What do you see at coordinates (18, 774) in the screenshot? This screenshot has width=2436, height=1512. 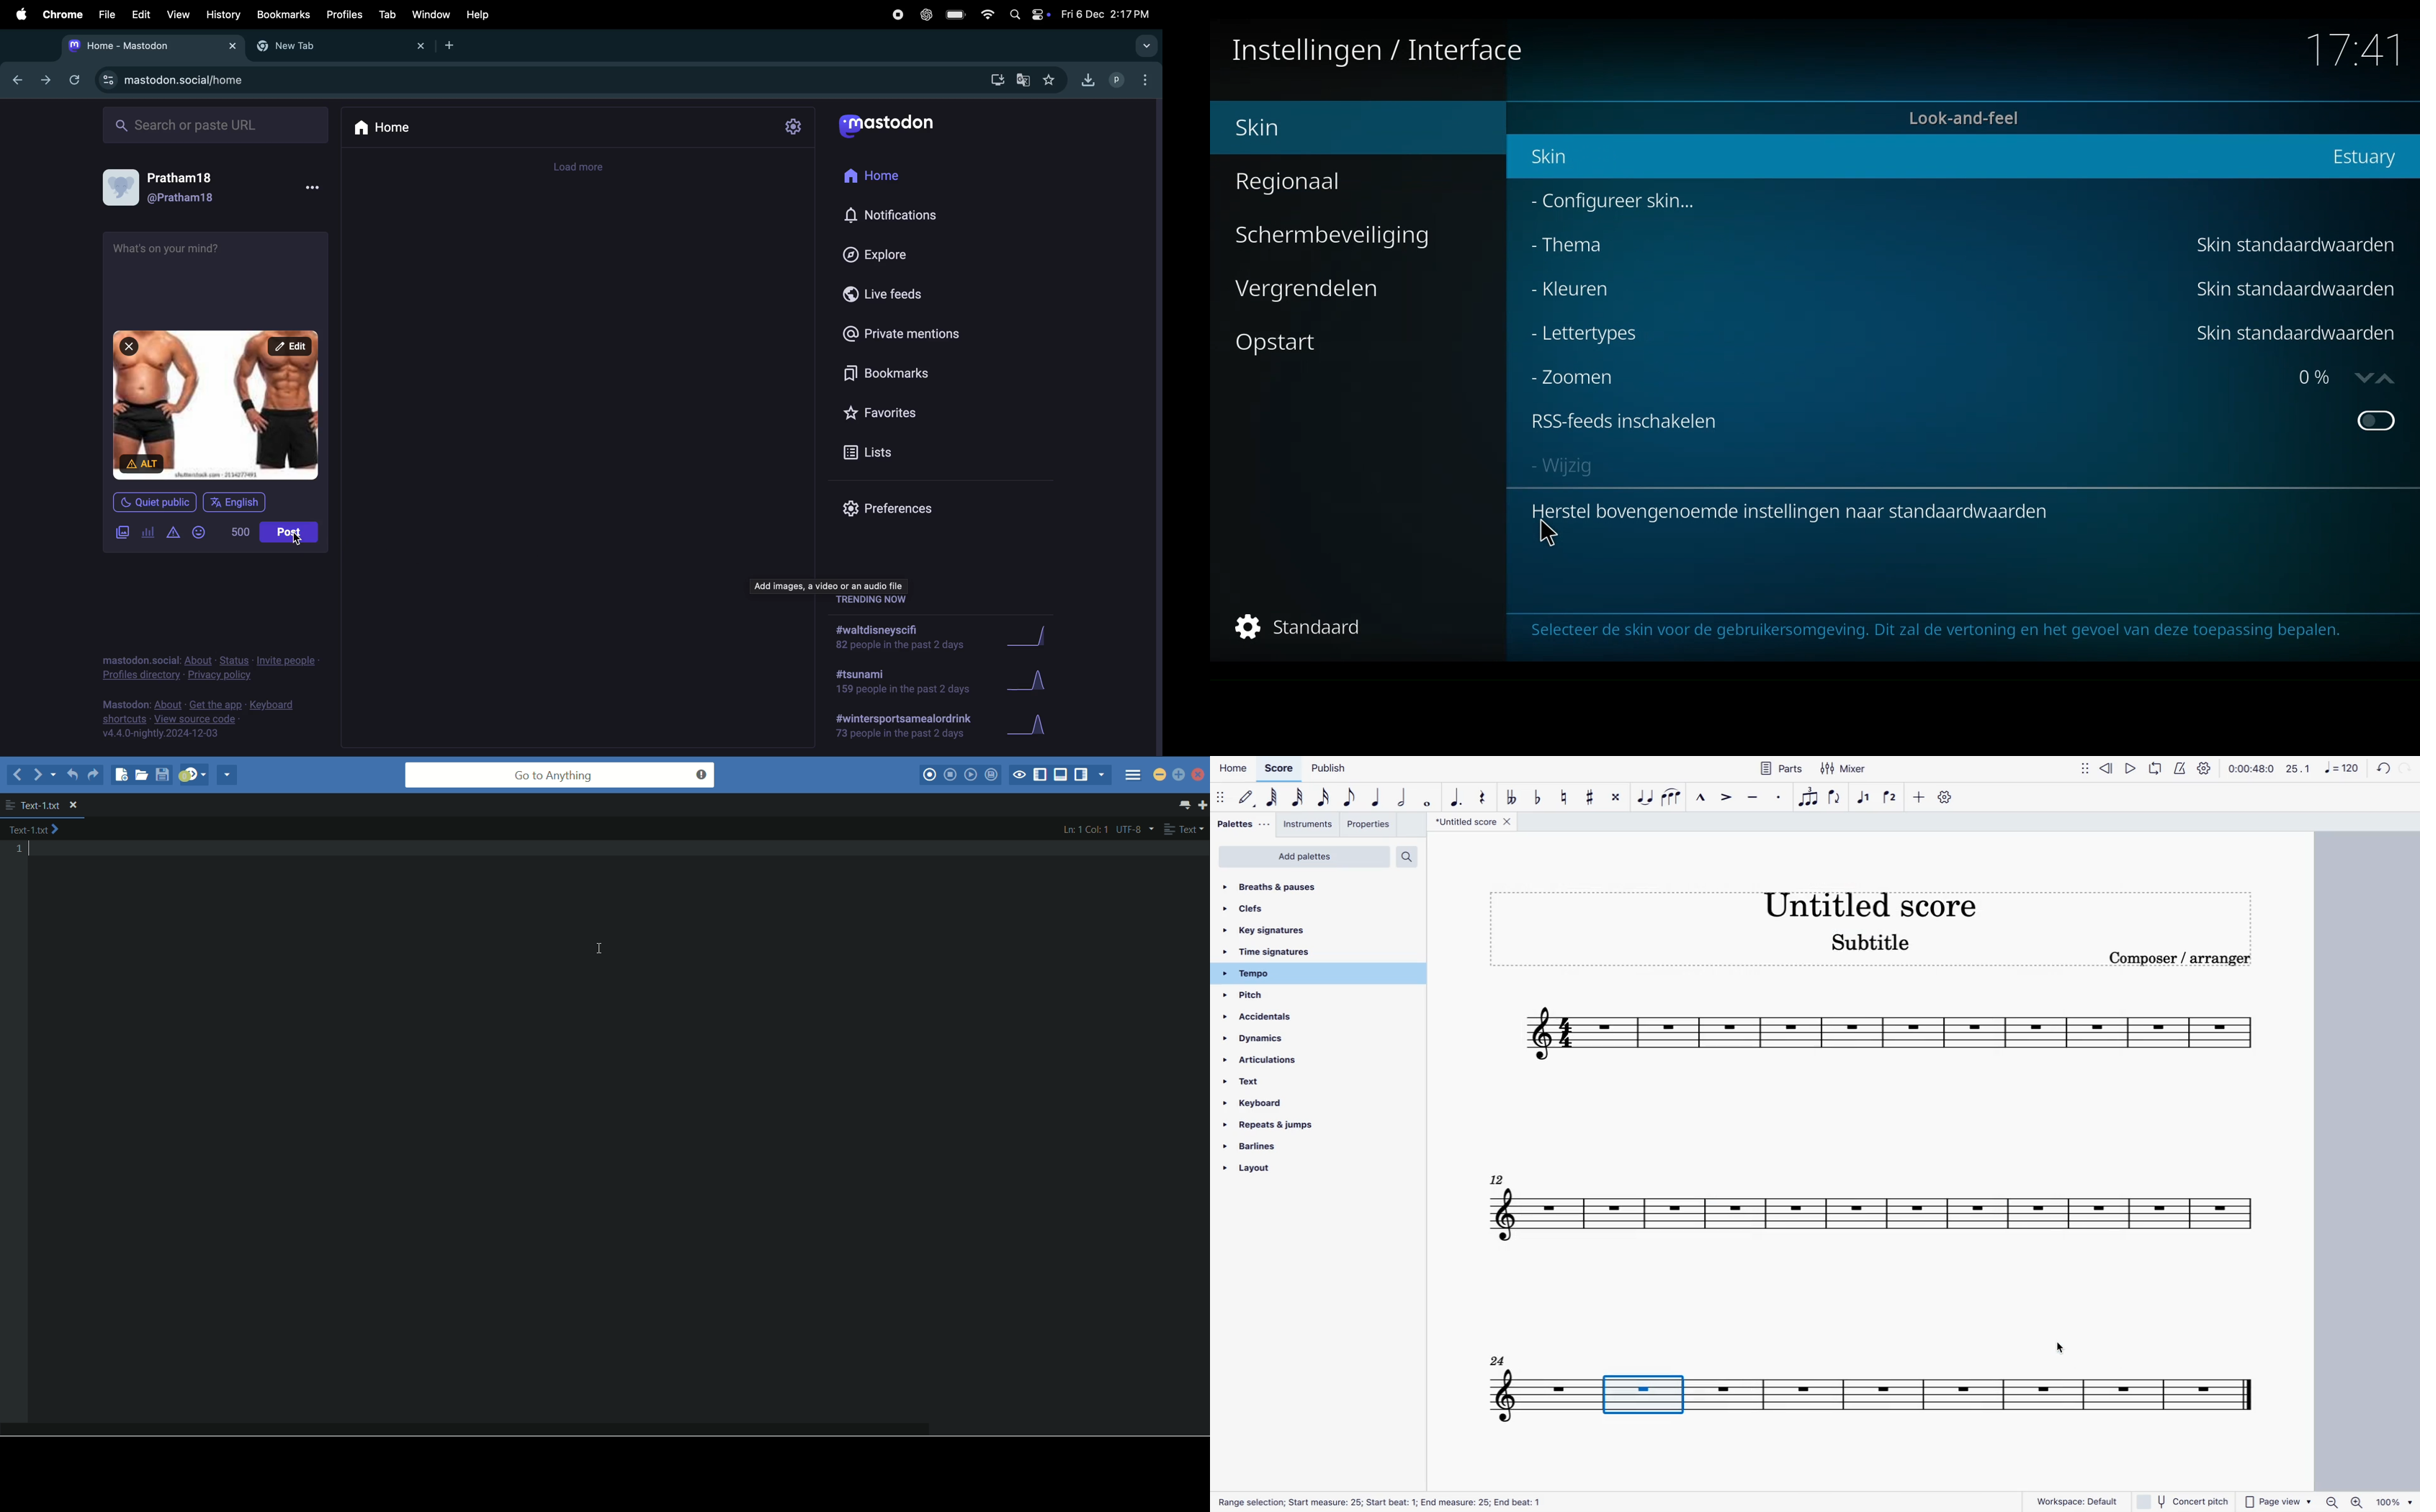 I see `back` at bounding box center [18, 774].